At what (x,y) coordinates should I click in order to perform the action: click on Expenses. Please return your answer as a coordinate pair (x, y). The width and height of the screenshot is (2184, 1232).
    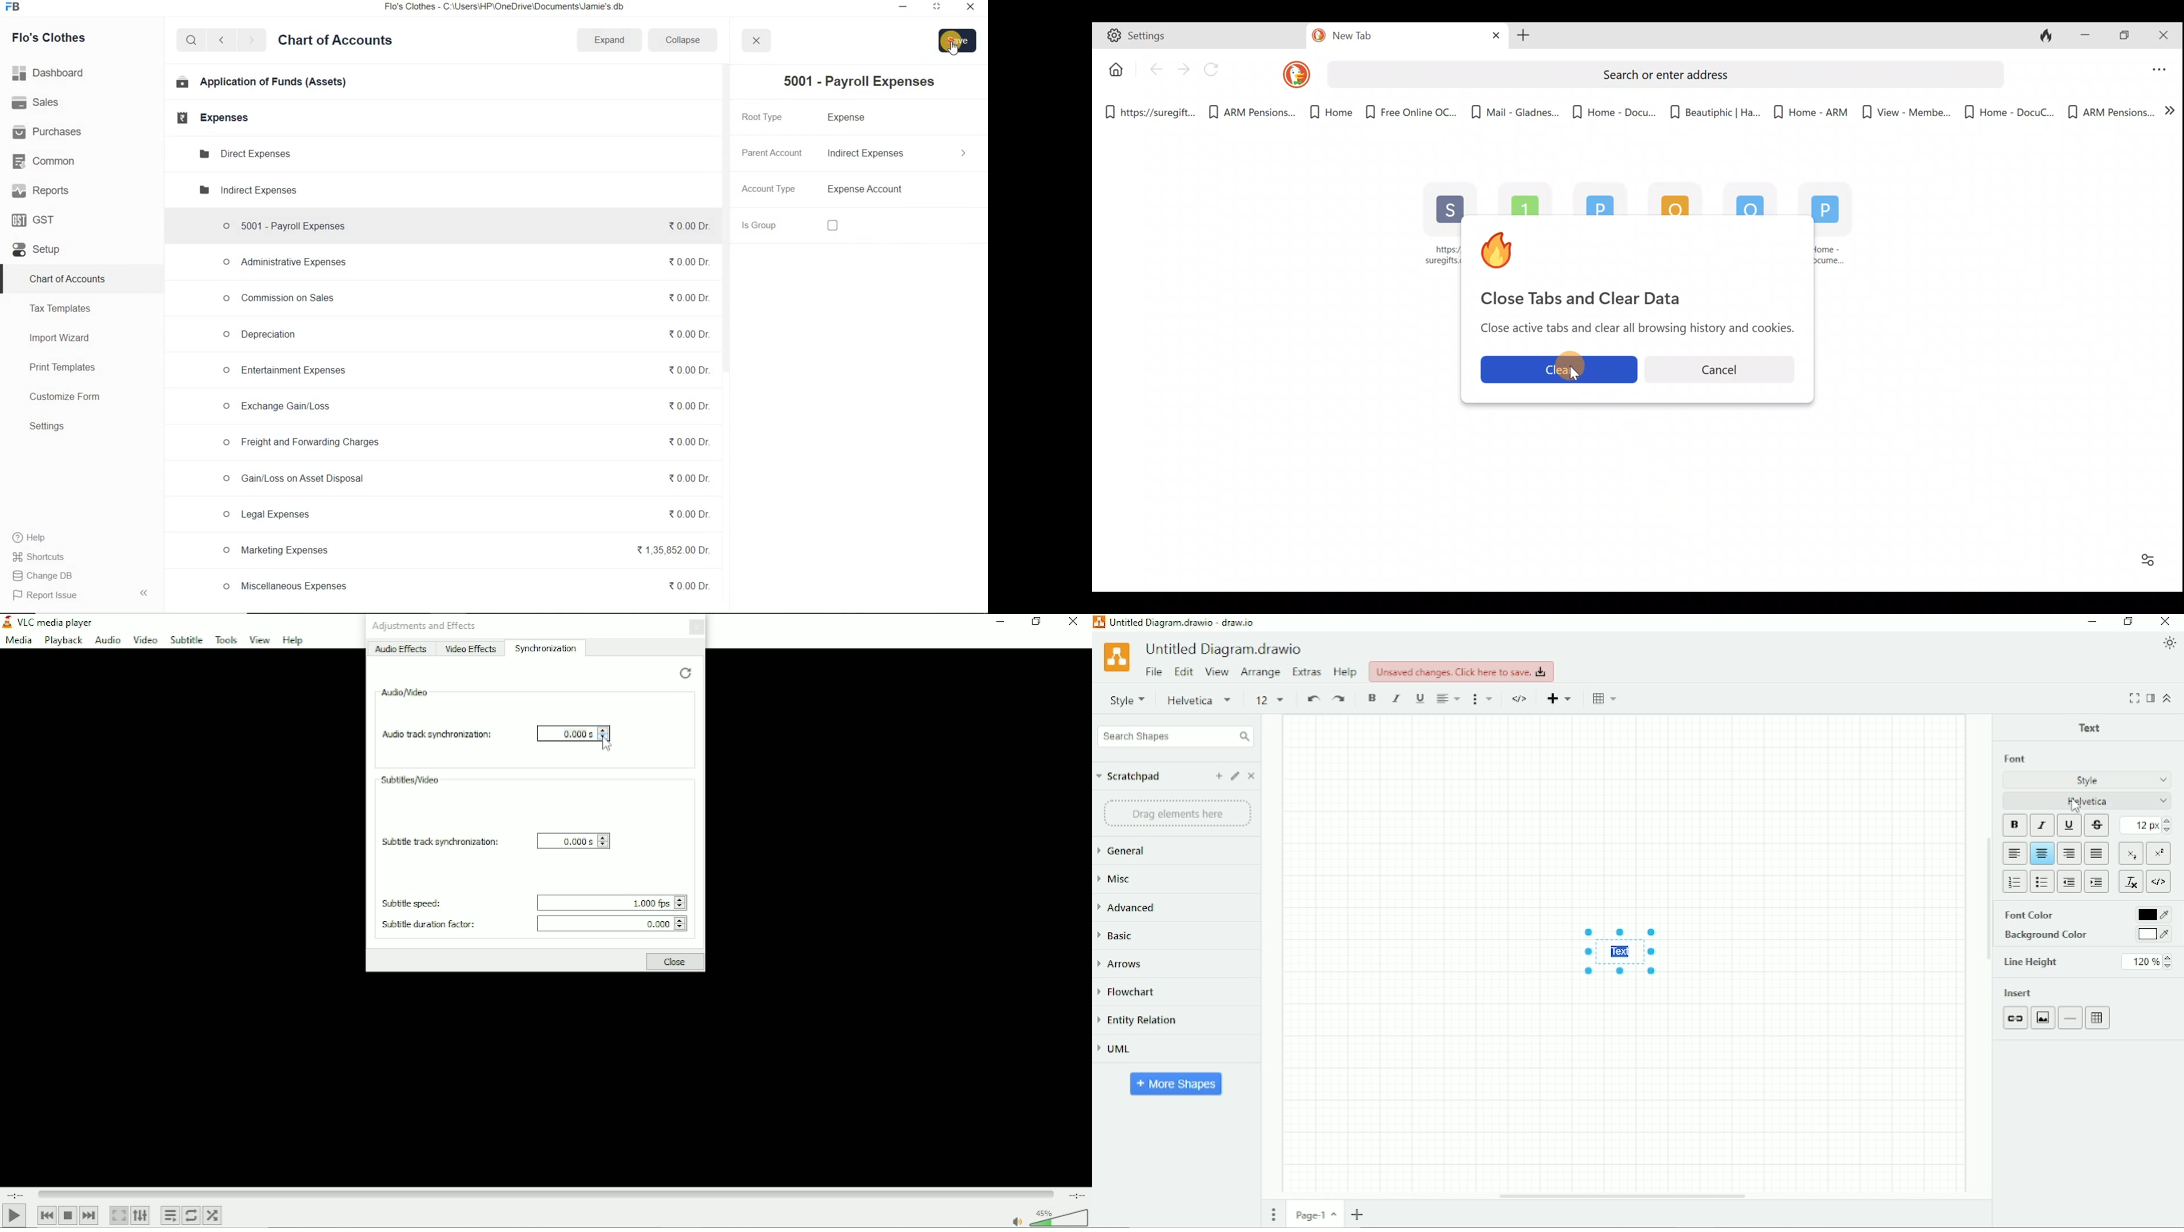
    Looking at the image, I should click on (209, 118).